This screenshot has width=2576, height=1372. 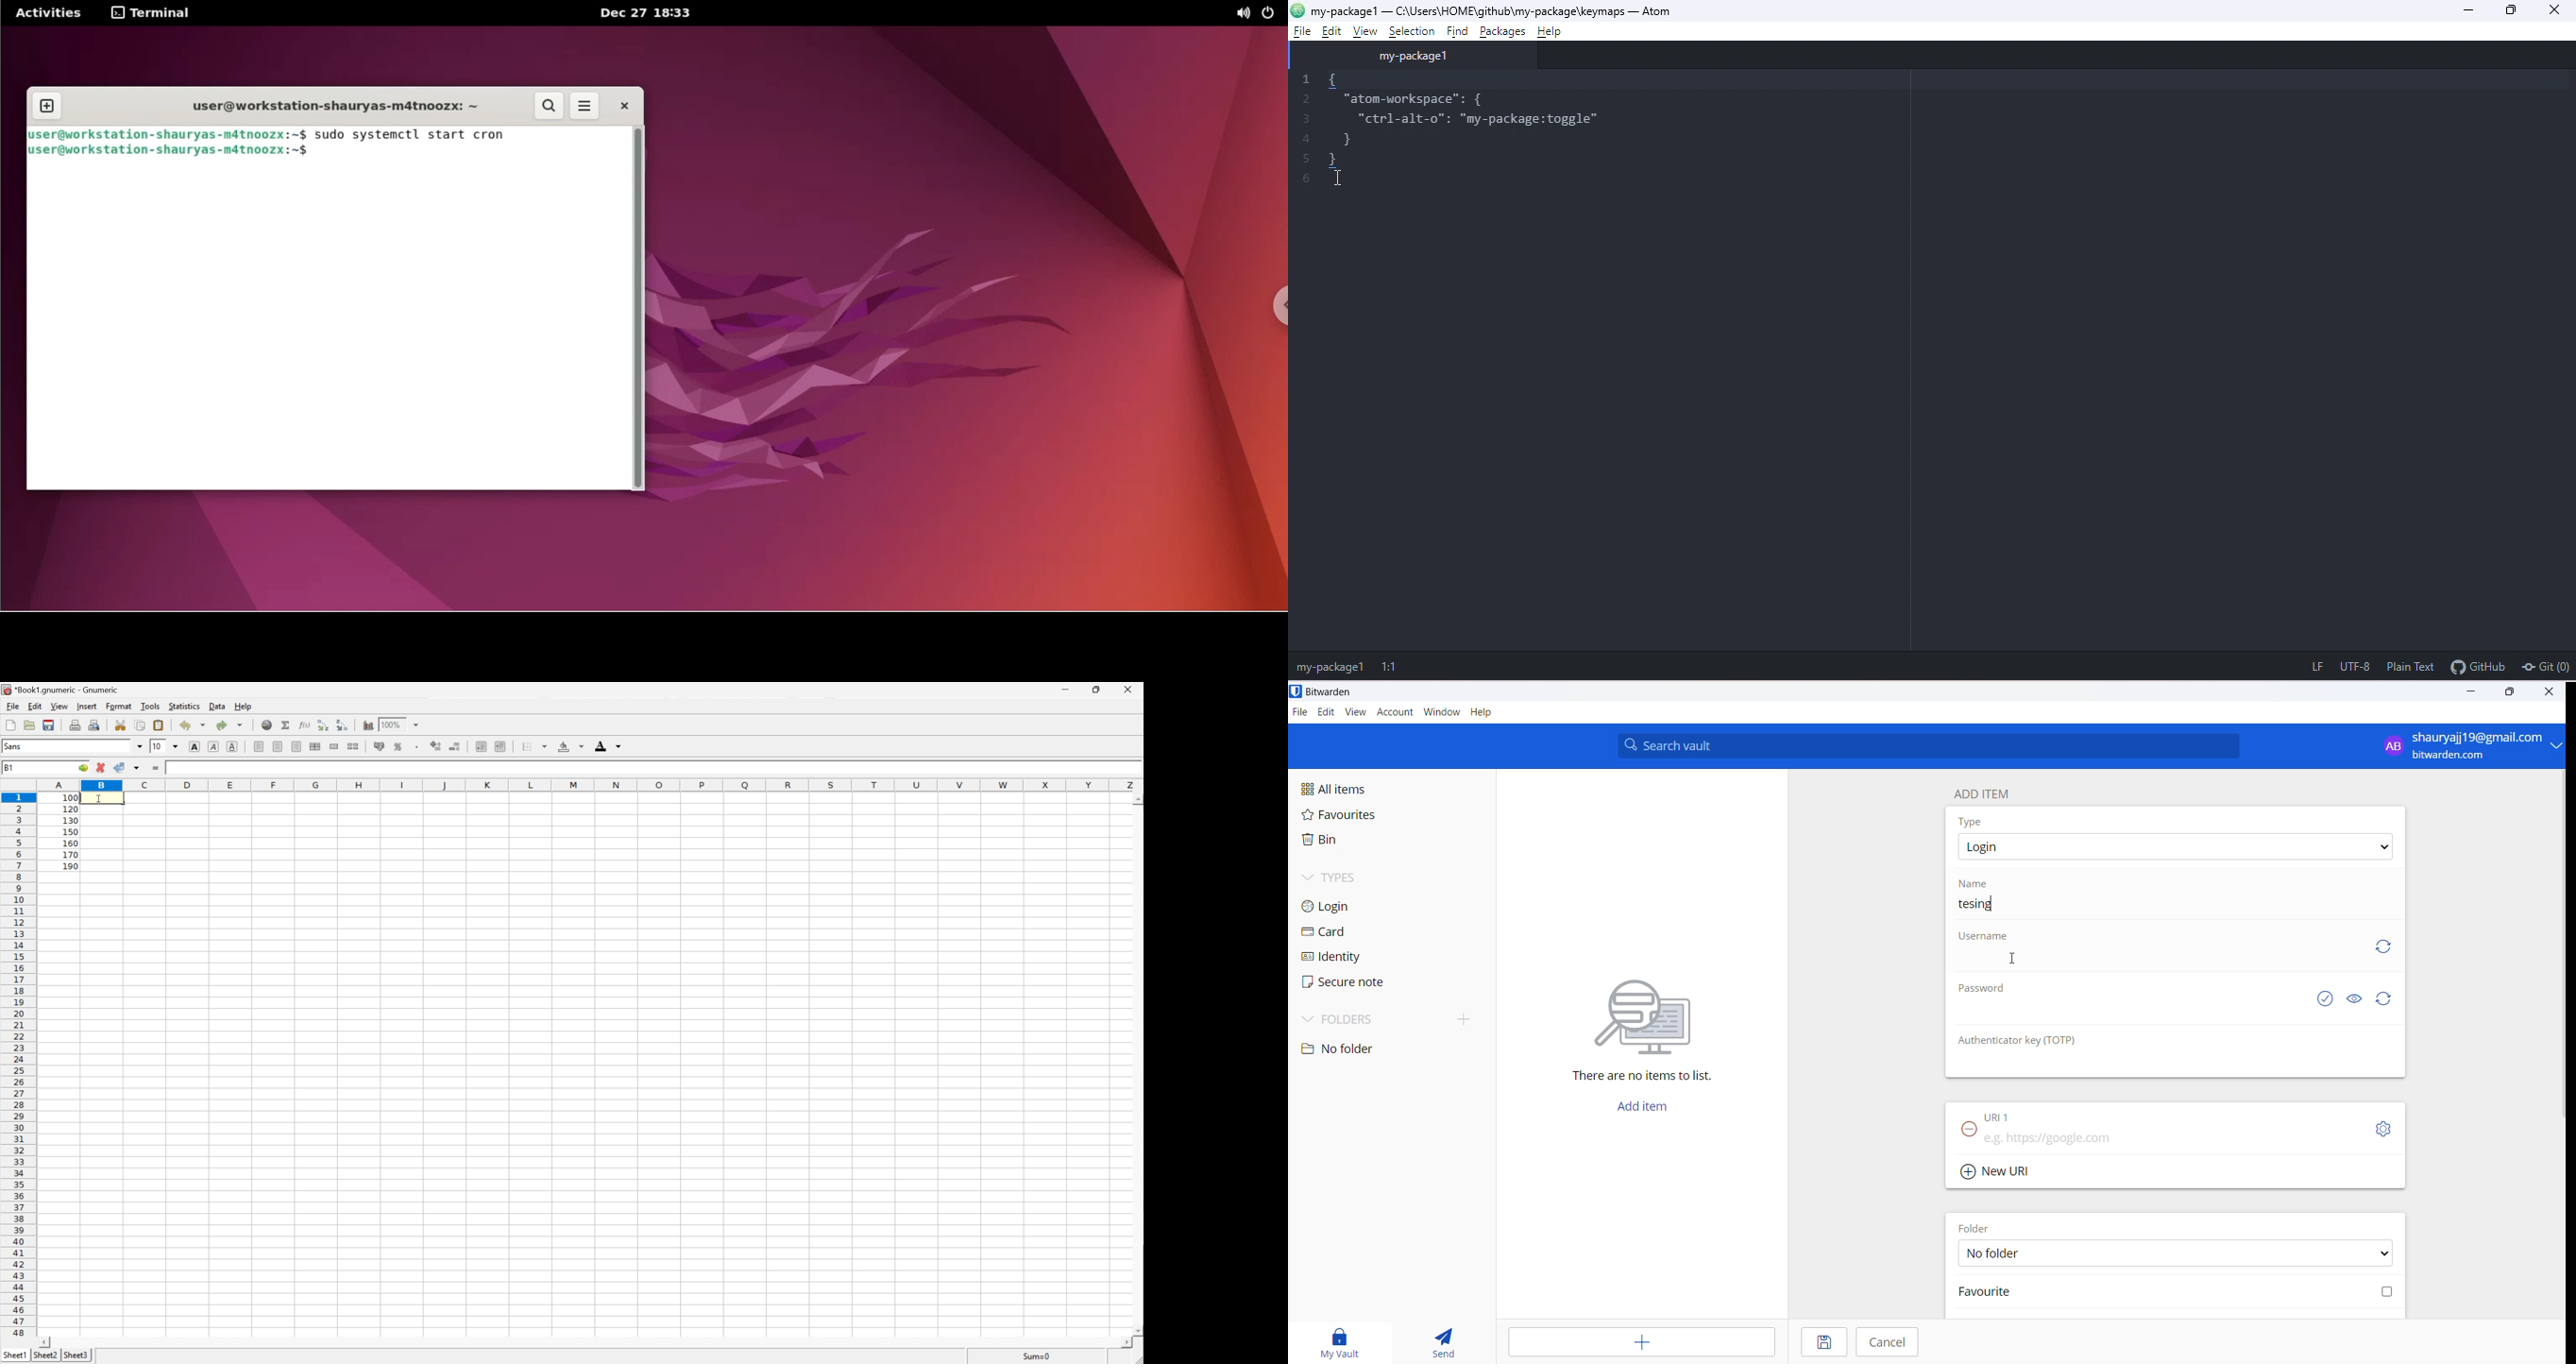 I want to click on Cancel, so click(x=1888, y=1342).